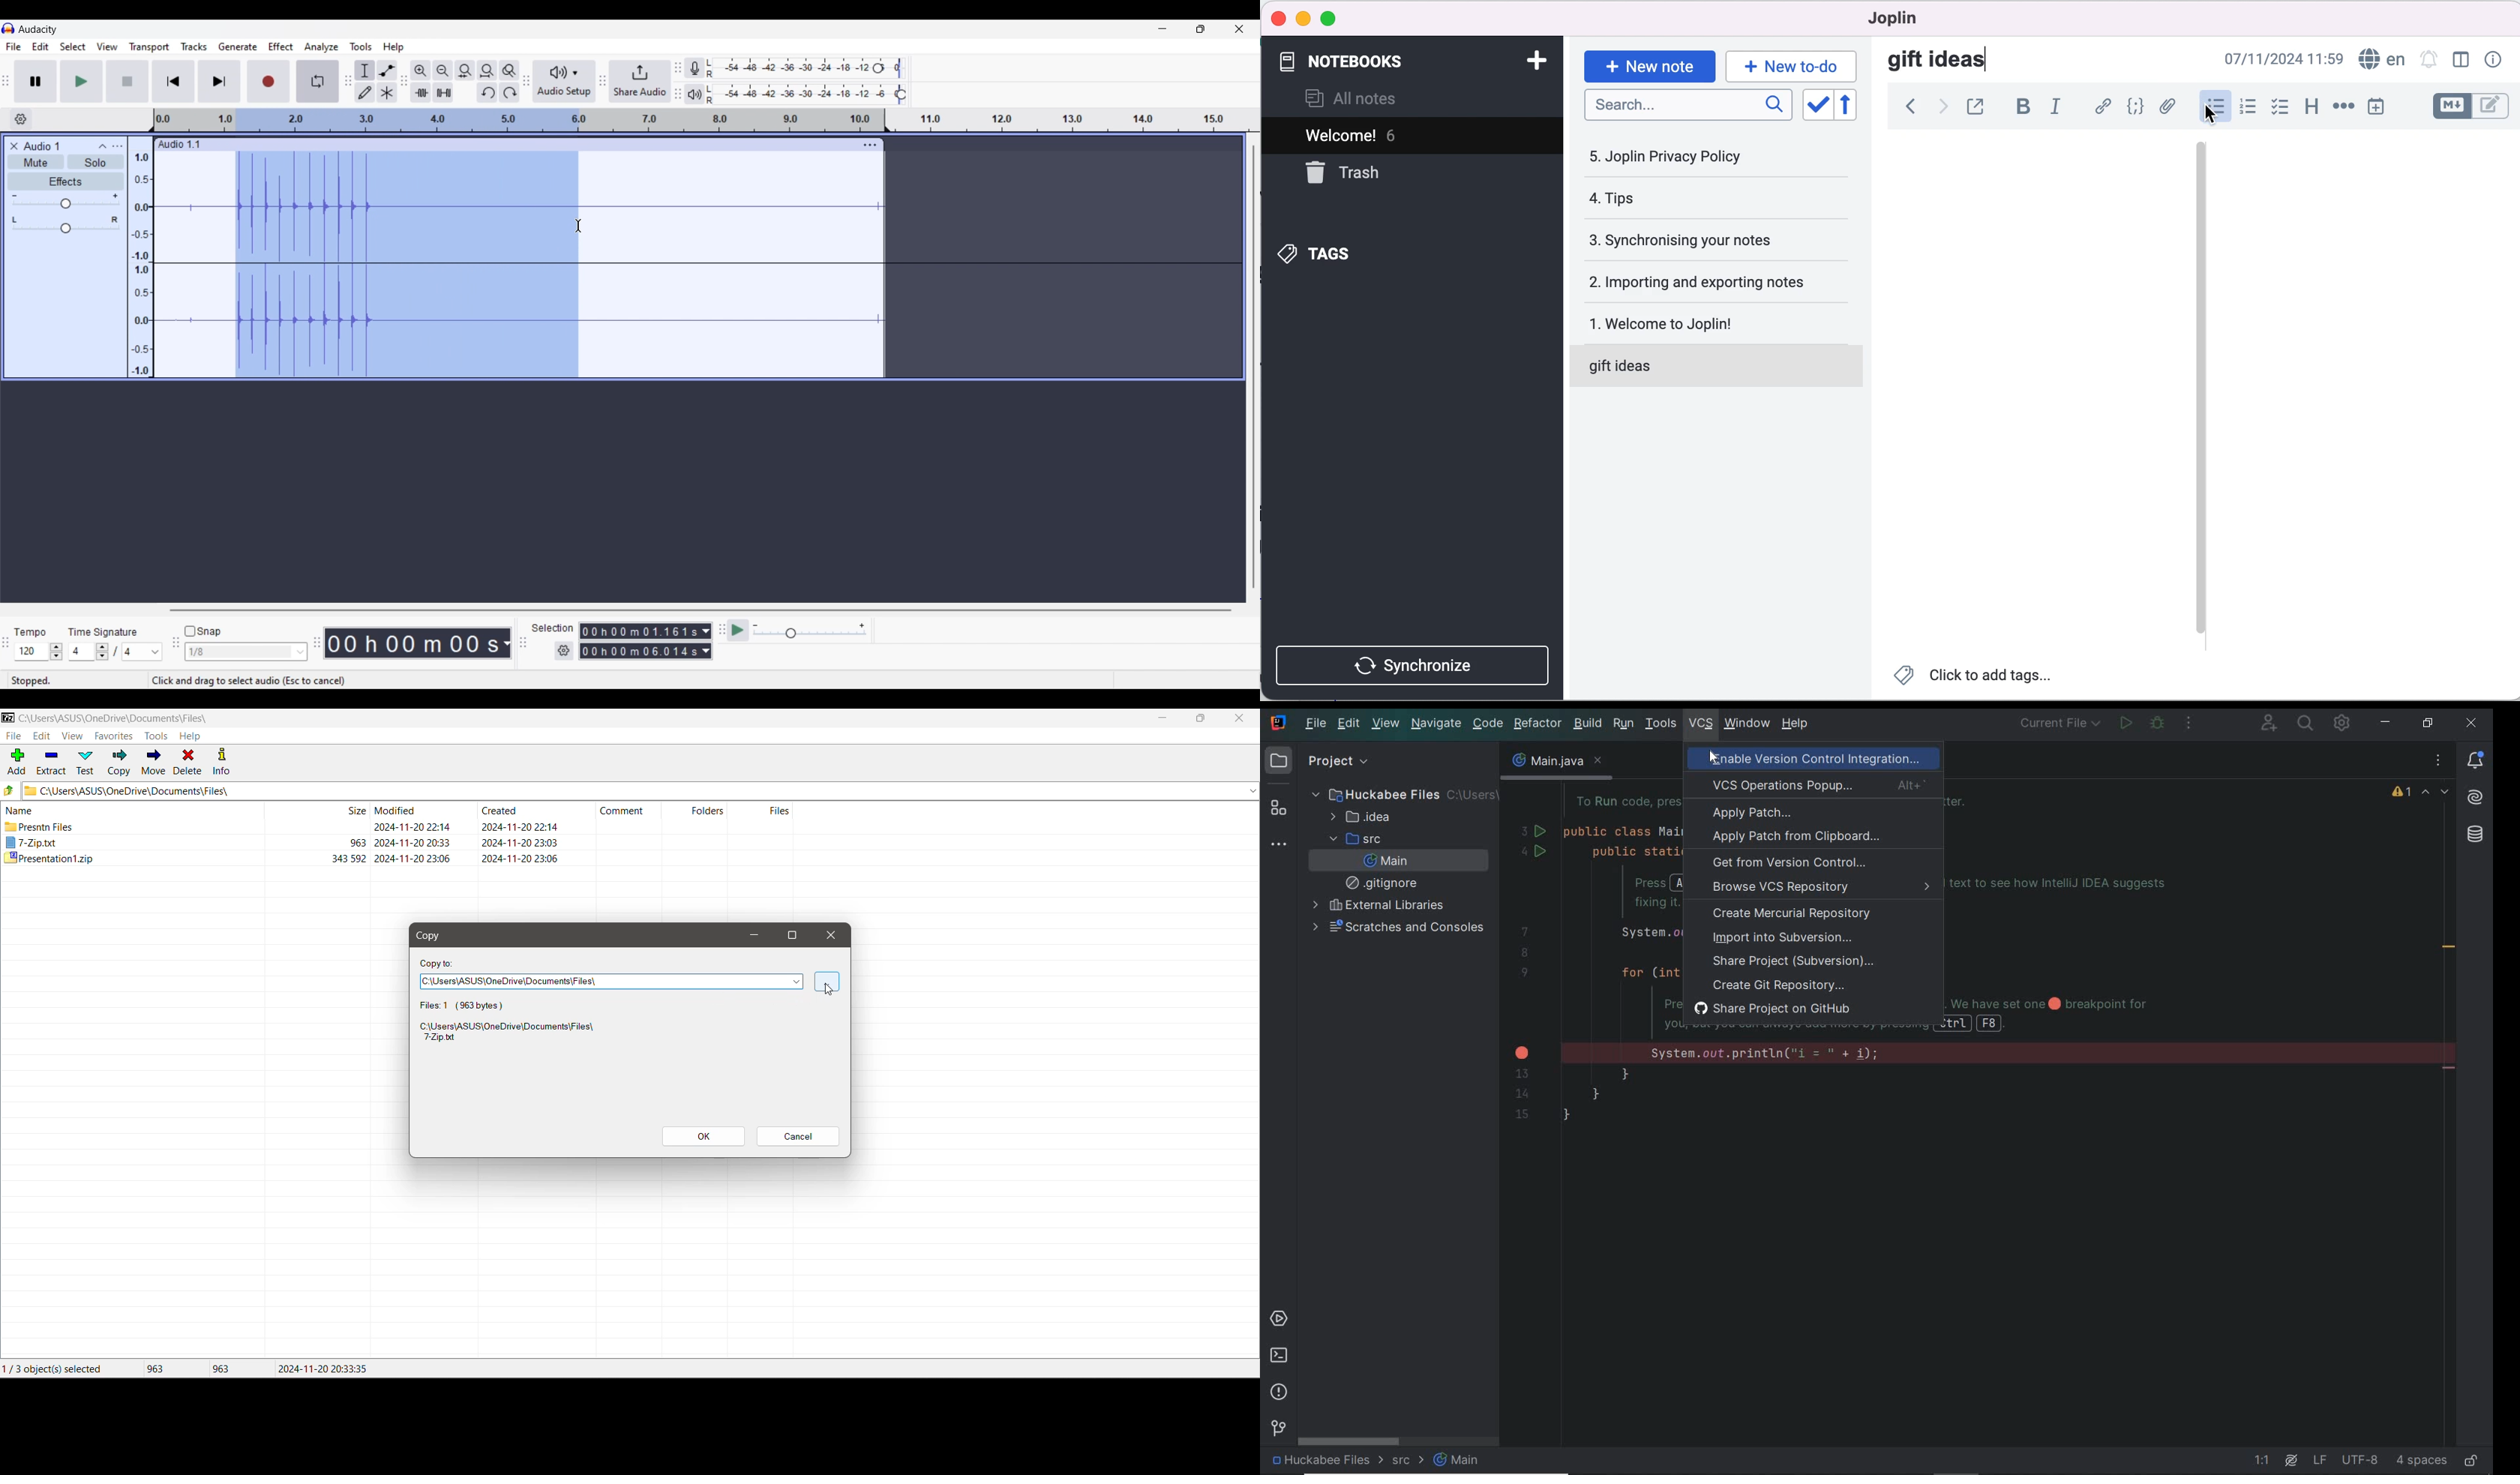 The image size is (2520, 1484). Describe the element at coordinates (1981, 676) in the screenshot. I see `click to add tags` at that location.